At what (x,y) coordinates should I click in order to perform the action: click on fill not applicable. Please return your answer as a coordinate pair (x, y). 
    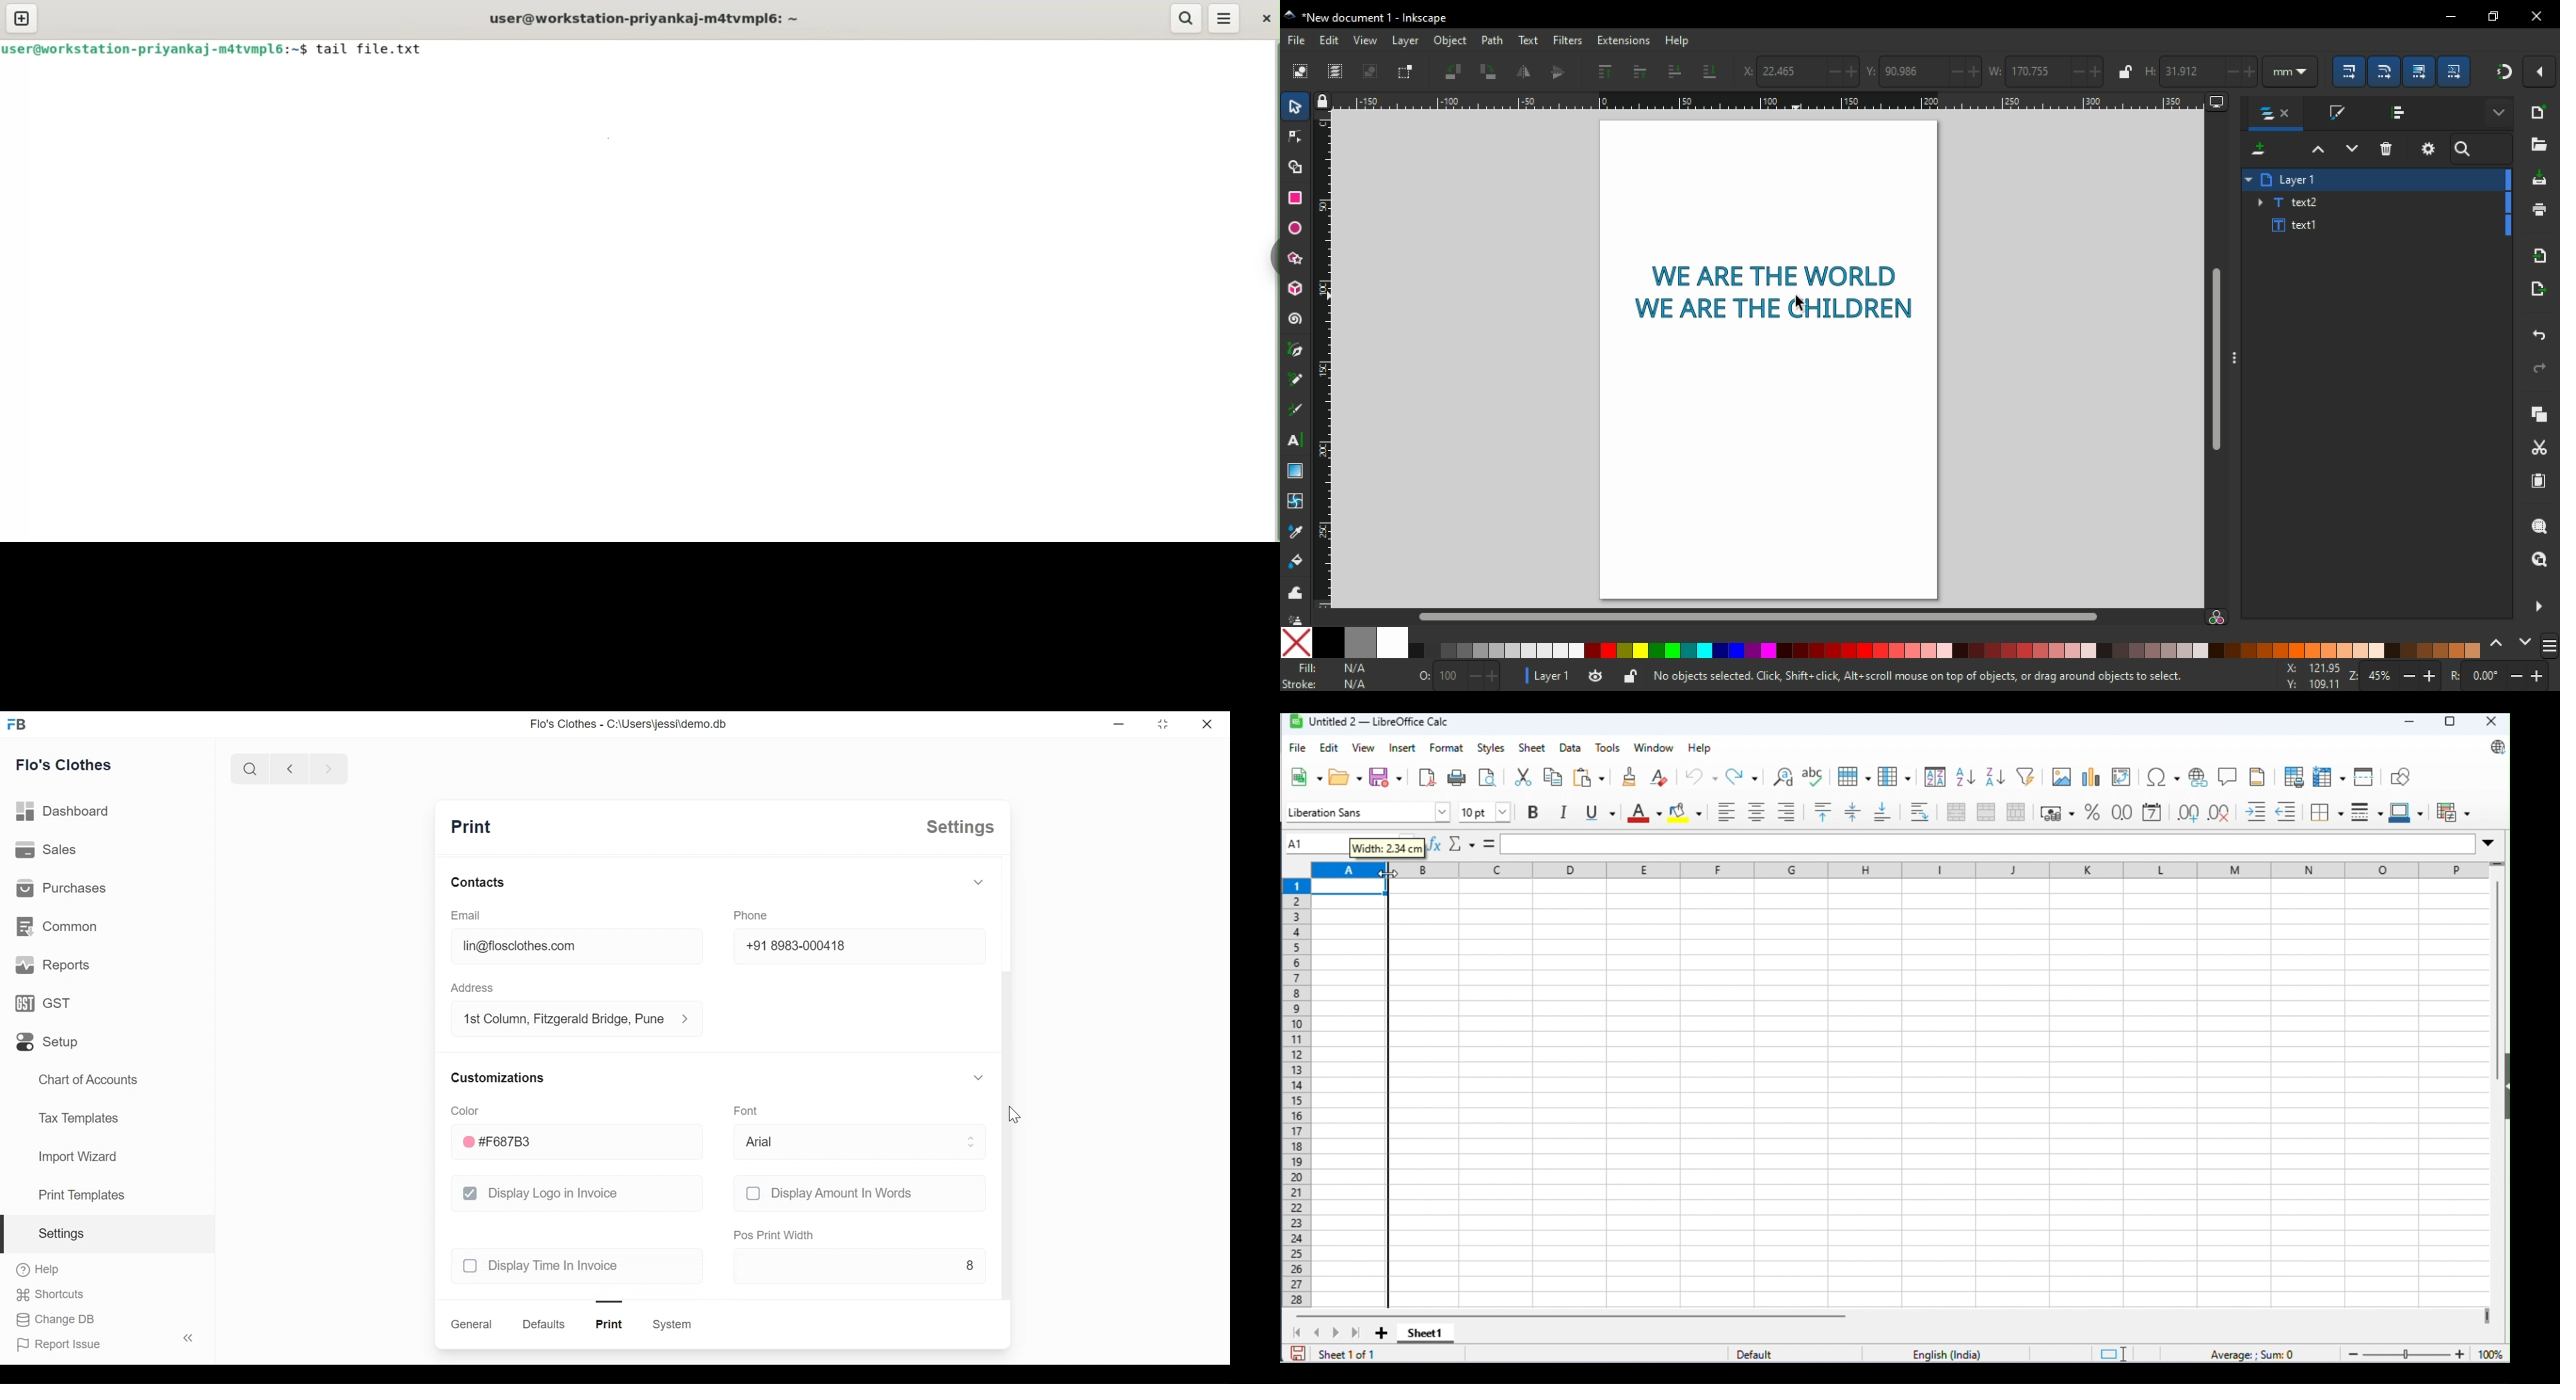
    Looking at the image, I should click on (1334, 669).